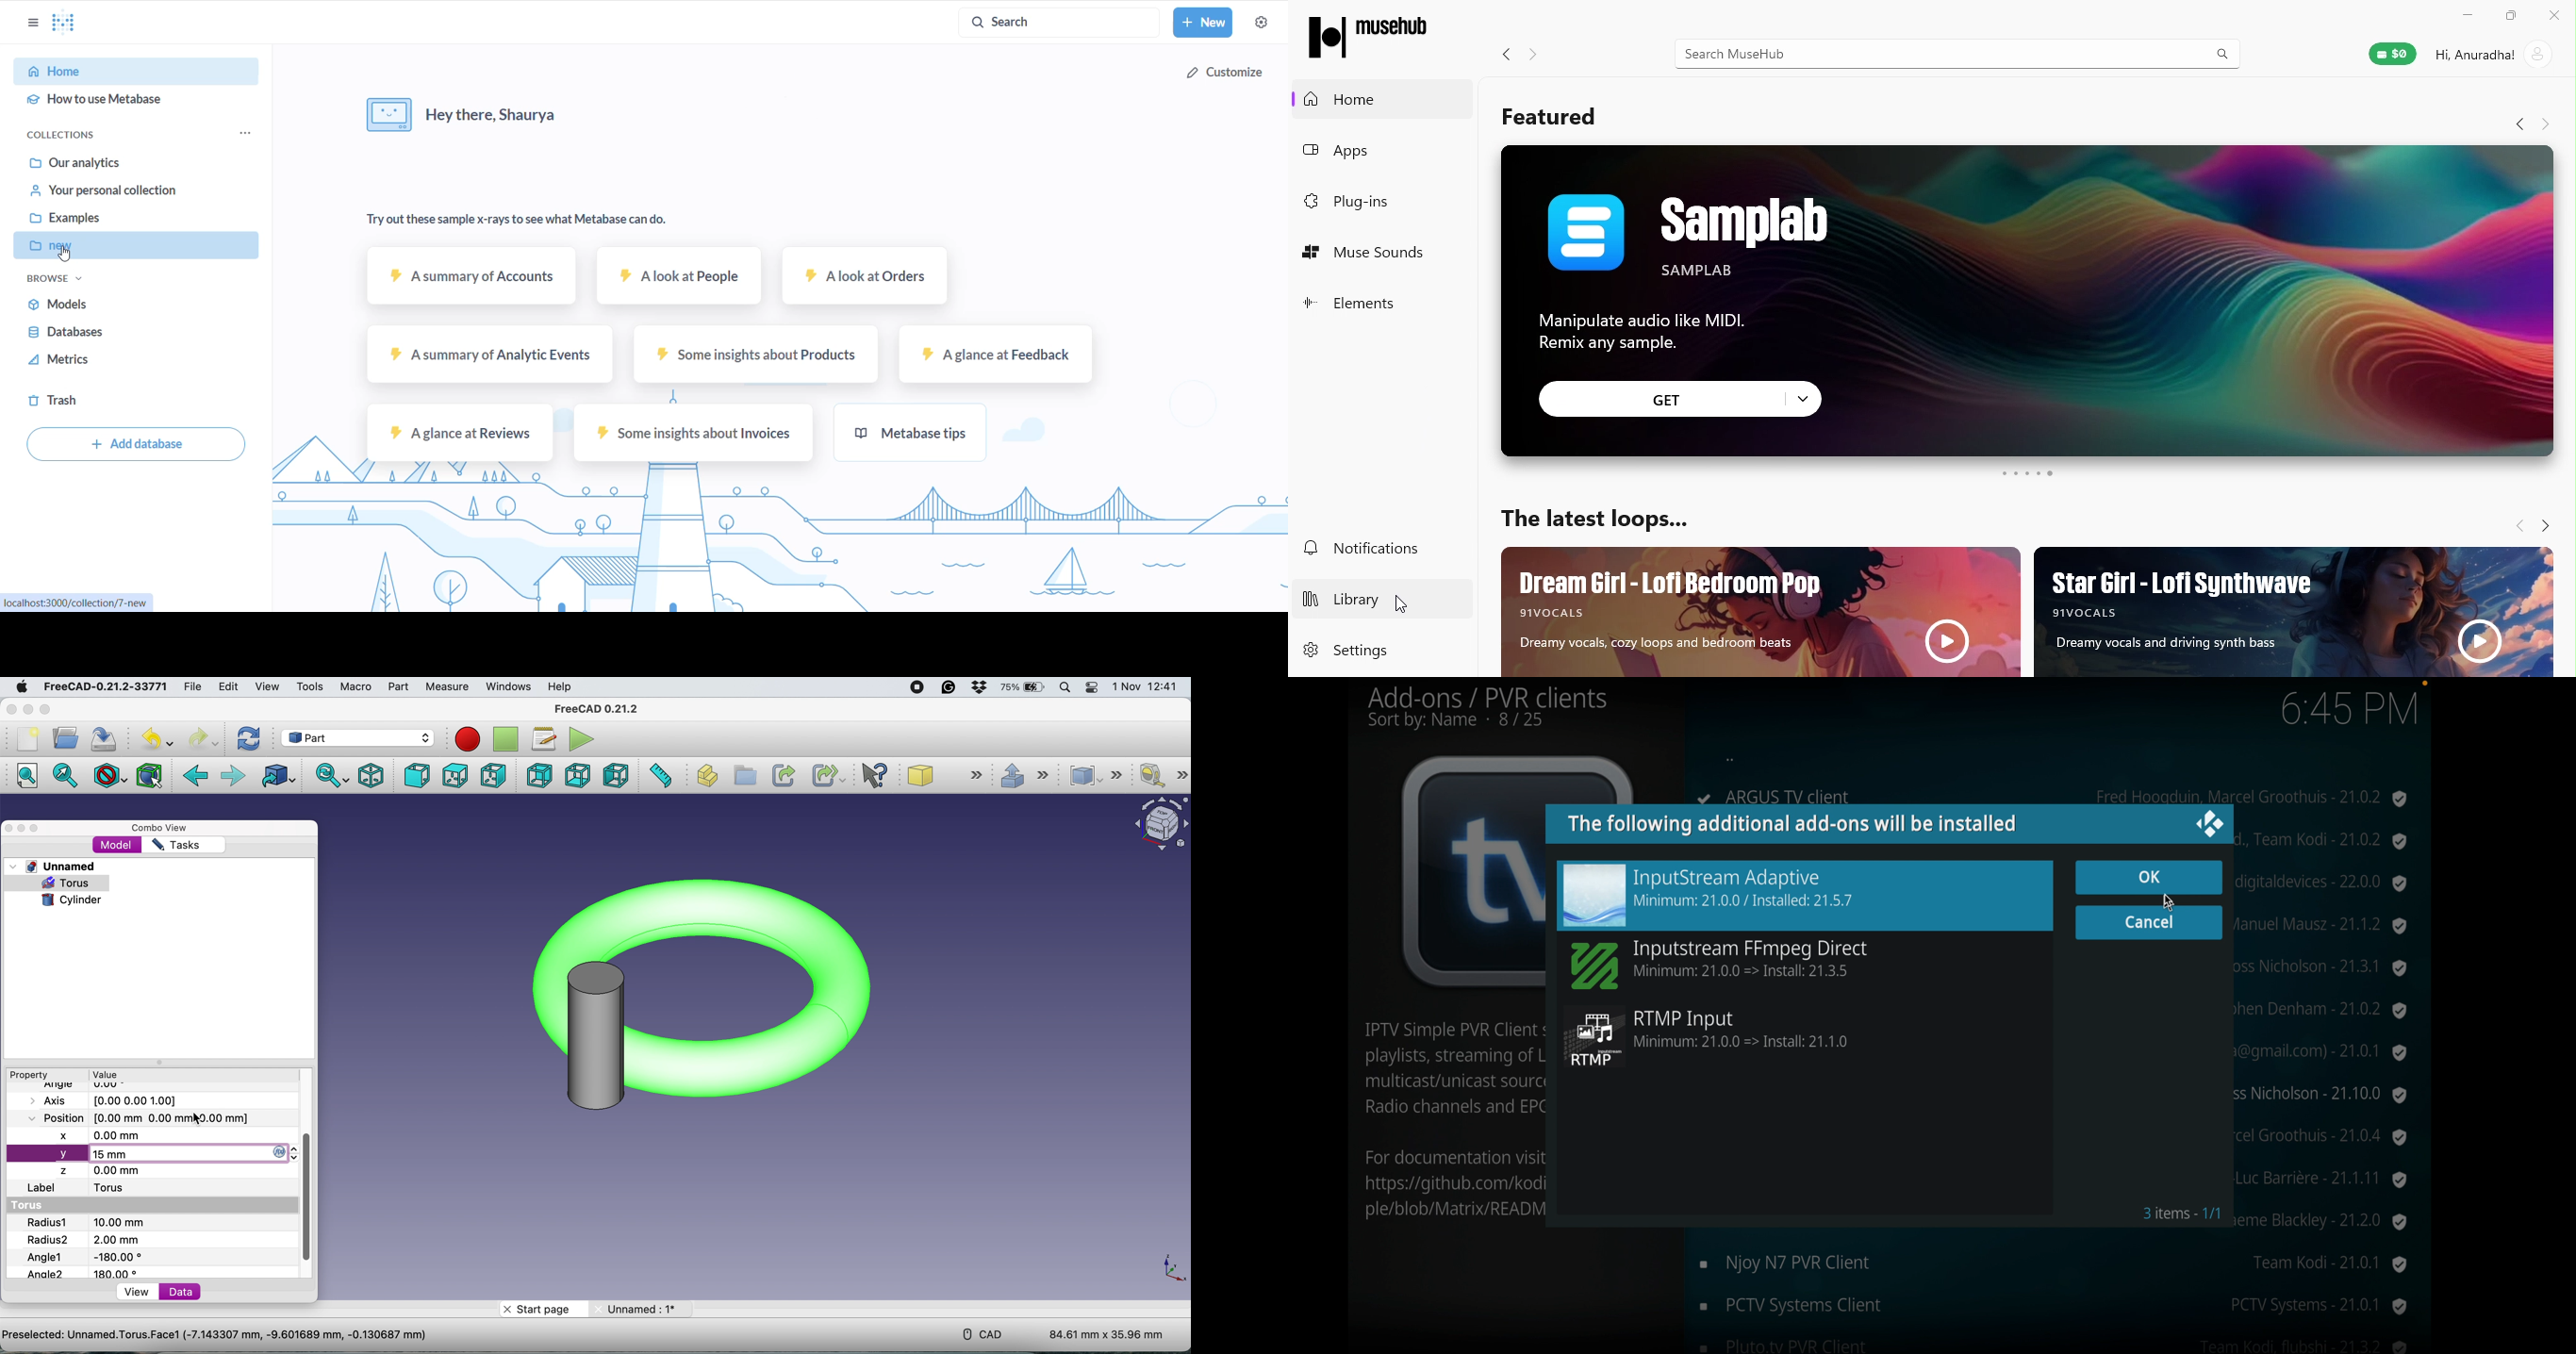  What do you see at coordinates (1158, 826) in the screenshot?
I see `object interface` at bounding box center [1158, 826].